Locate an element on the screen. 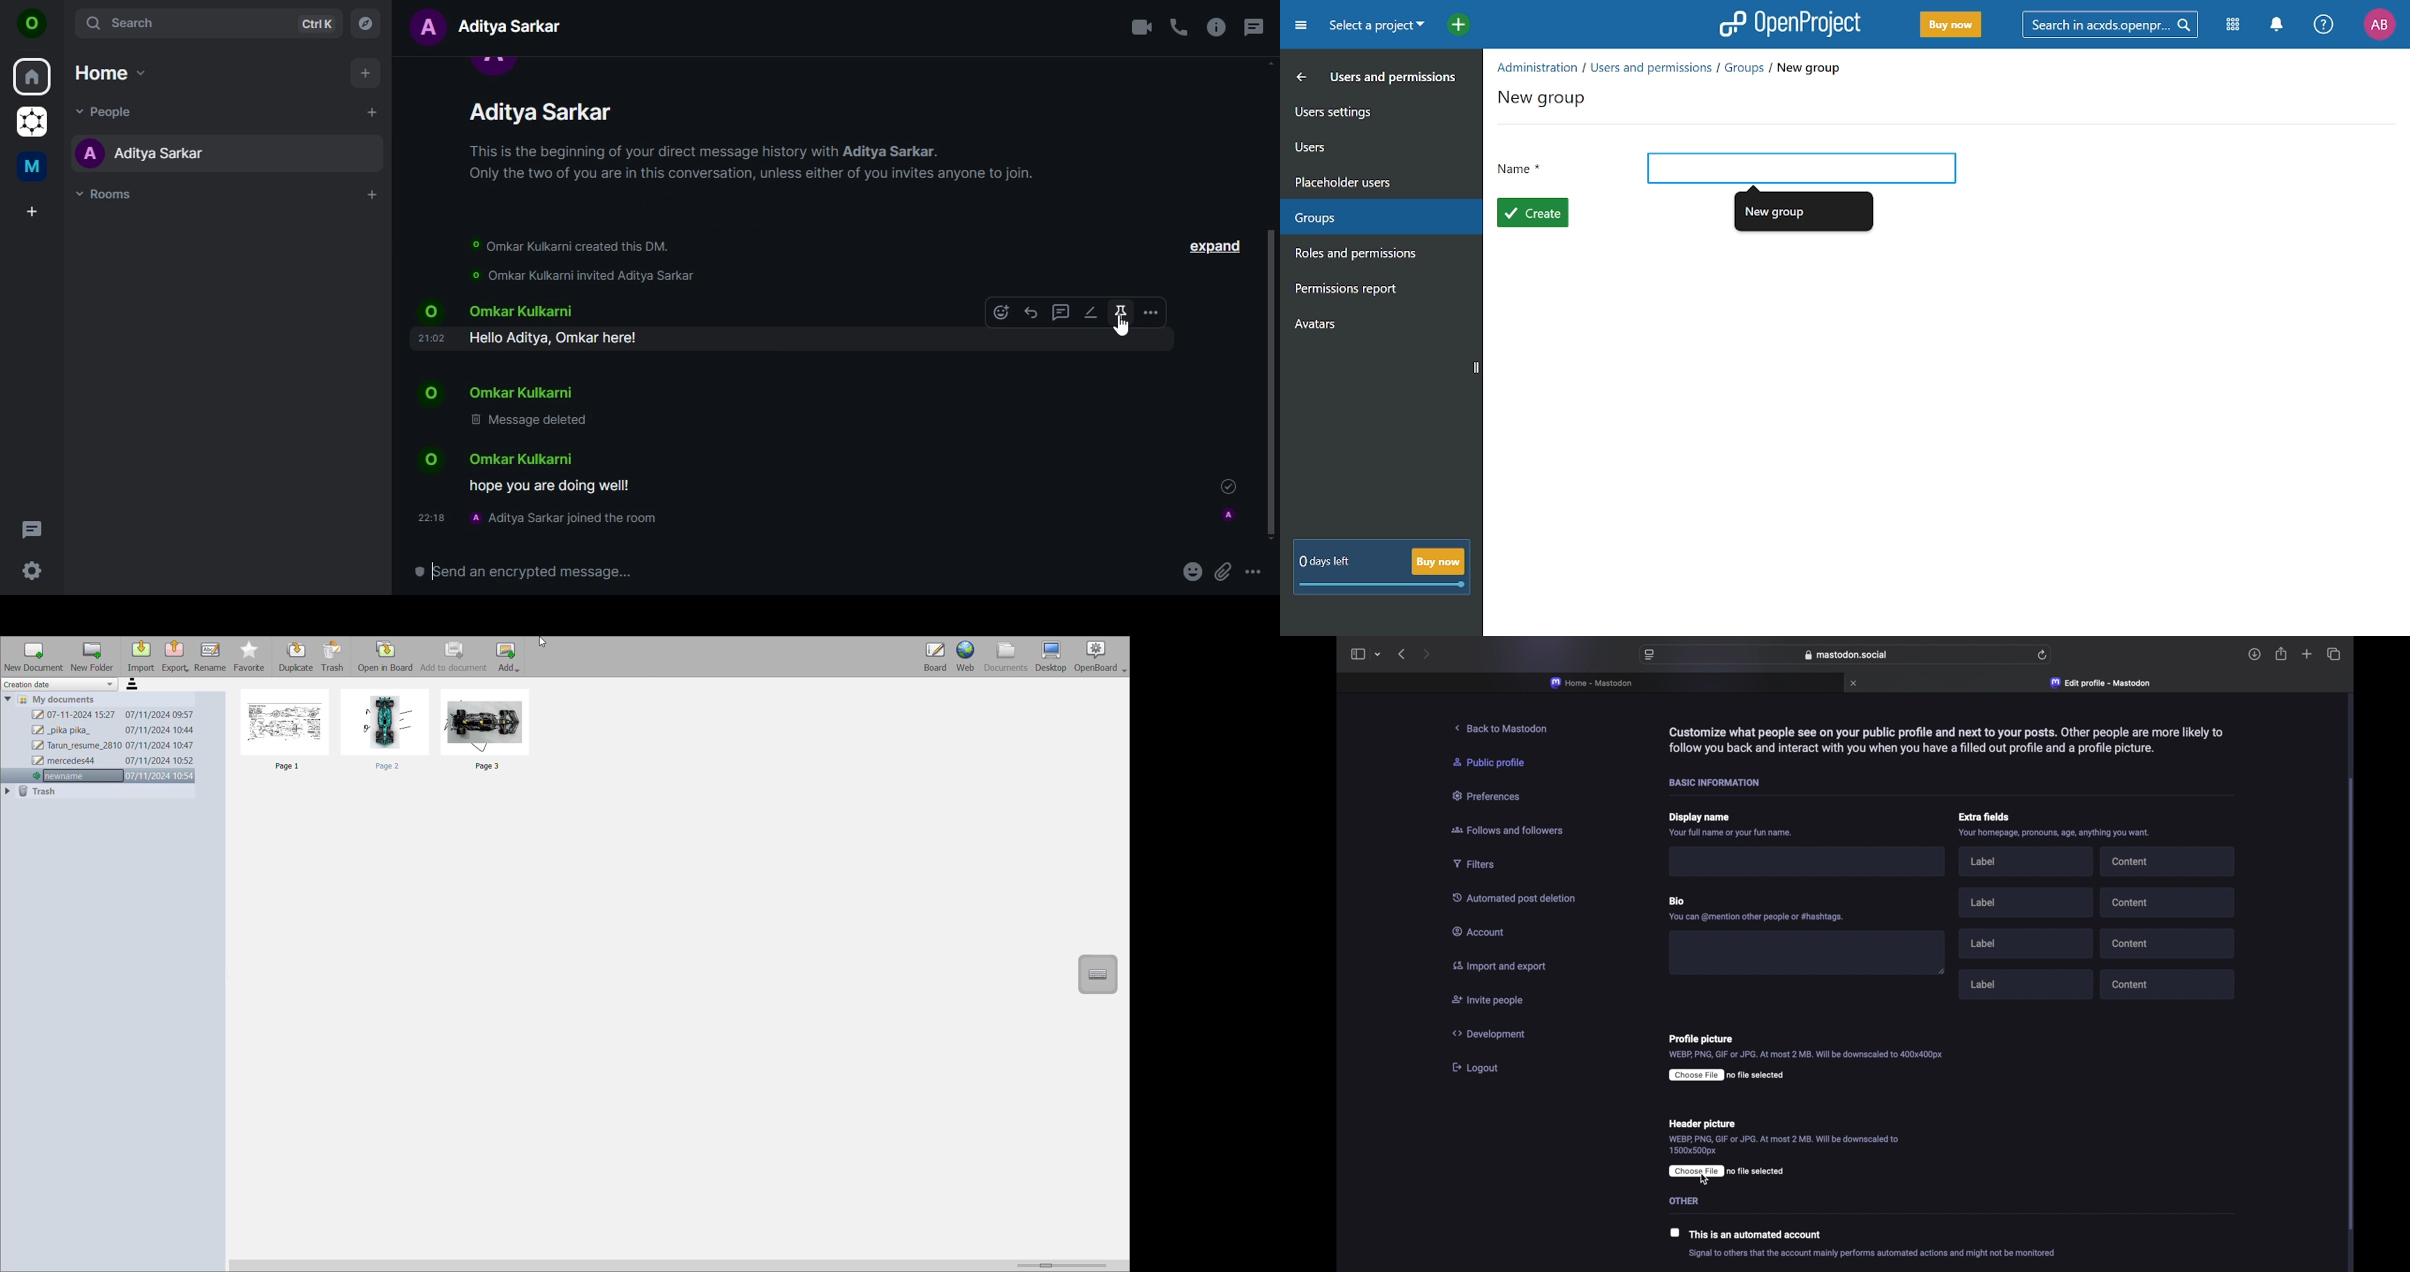  voice call is located at coordinates (1181, 27).